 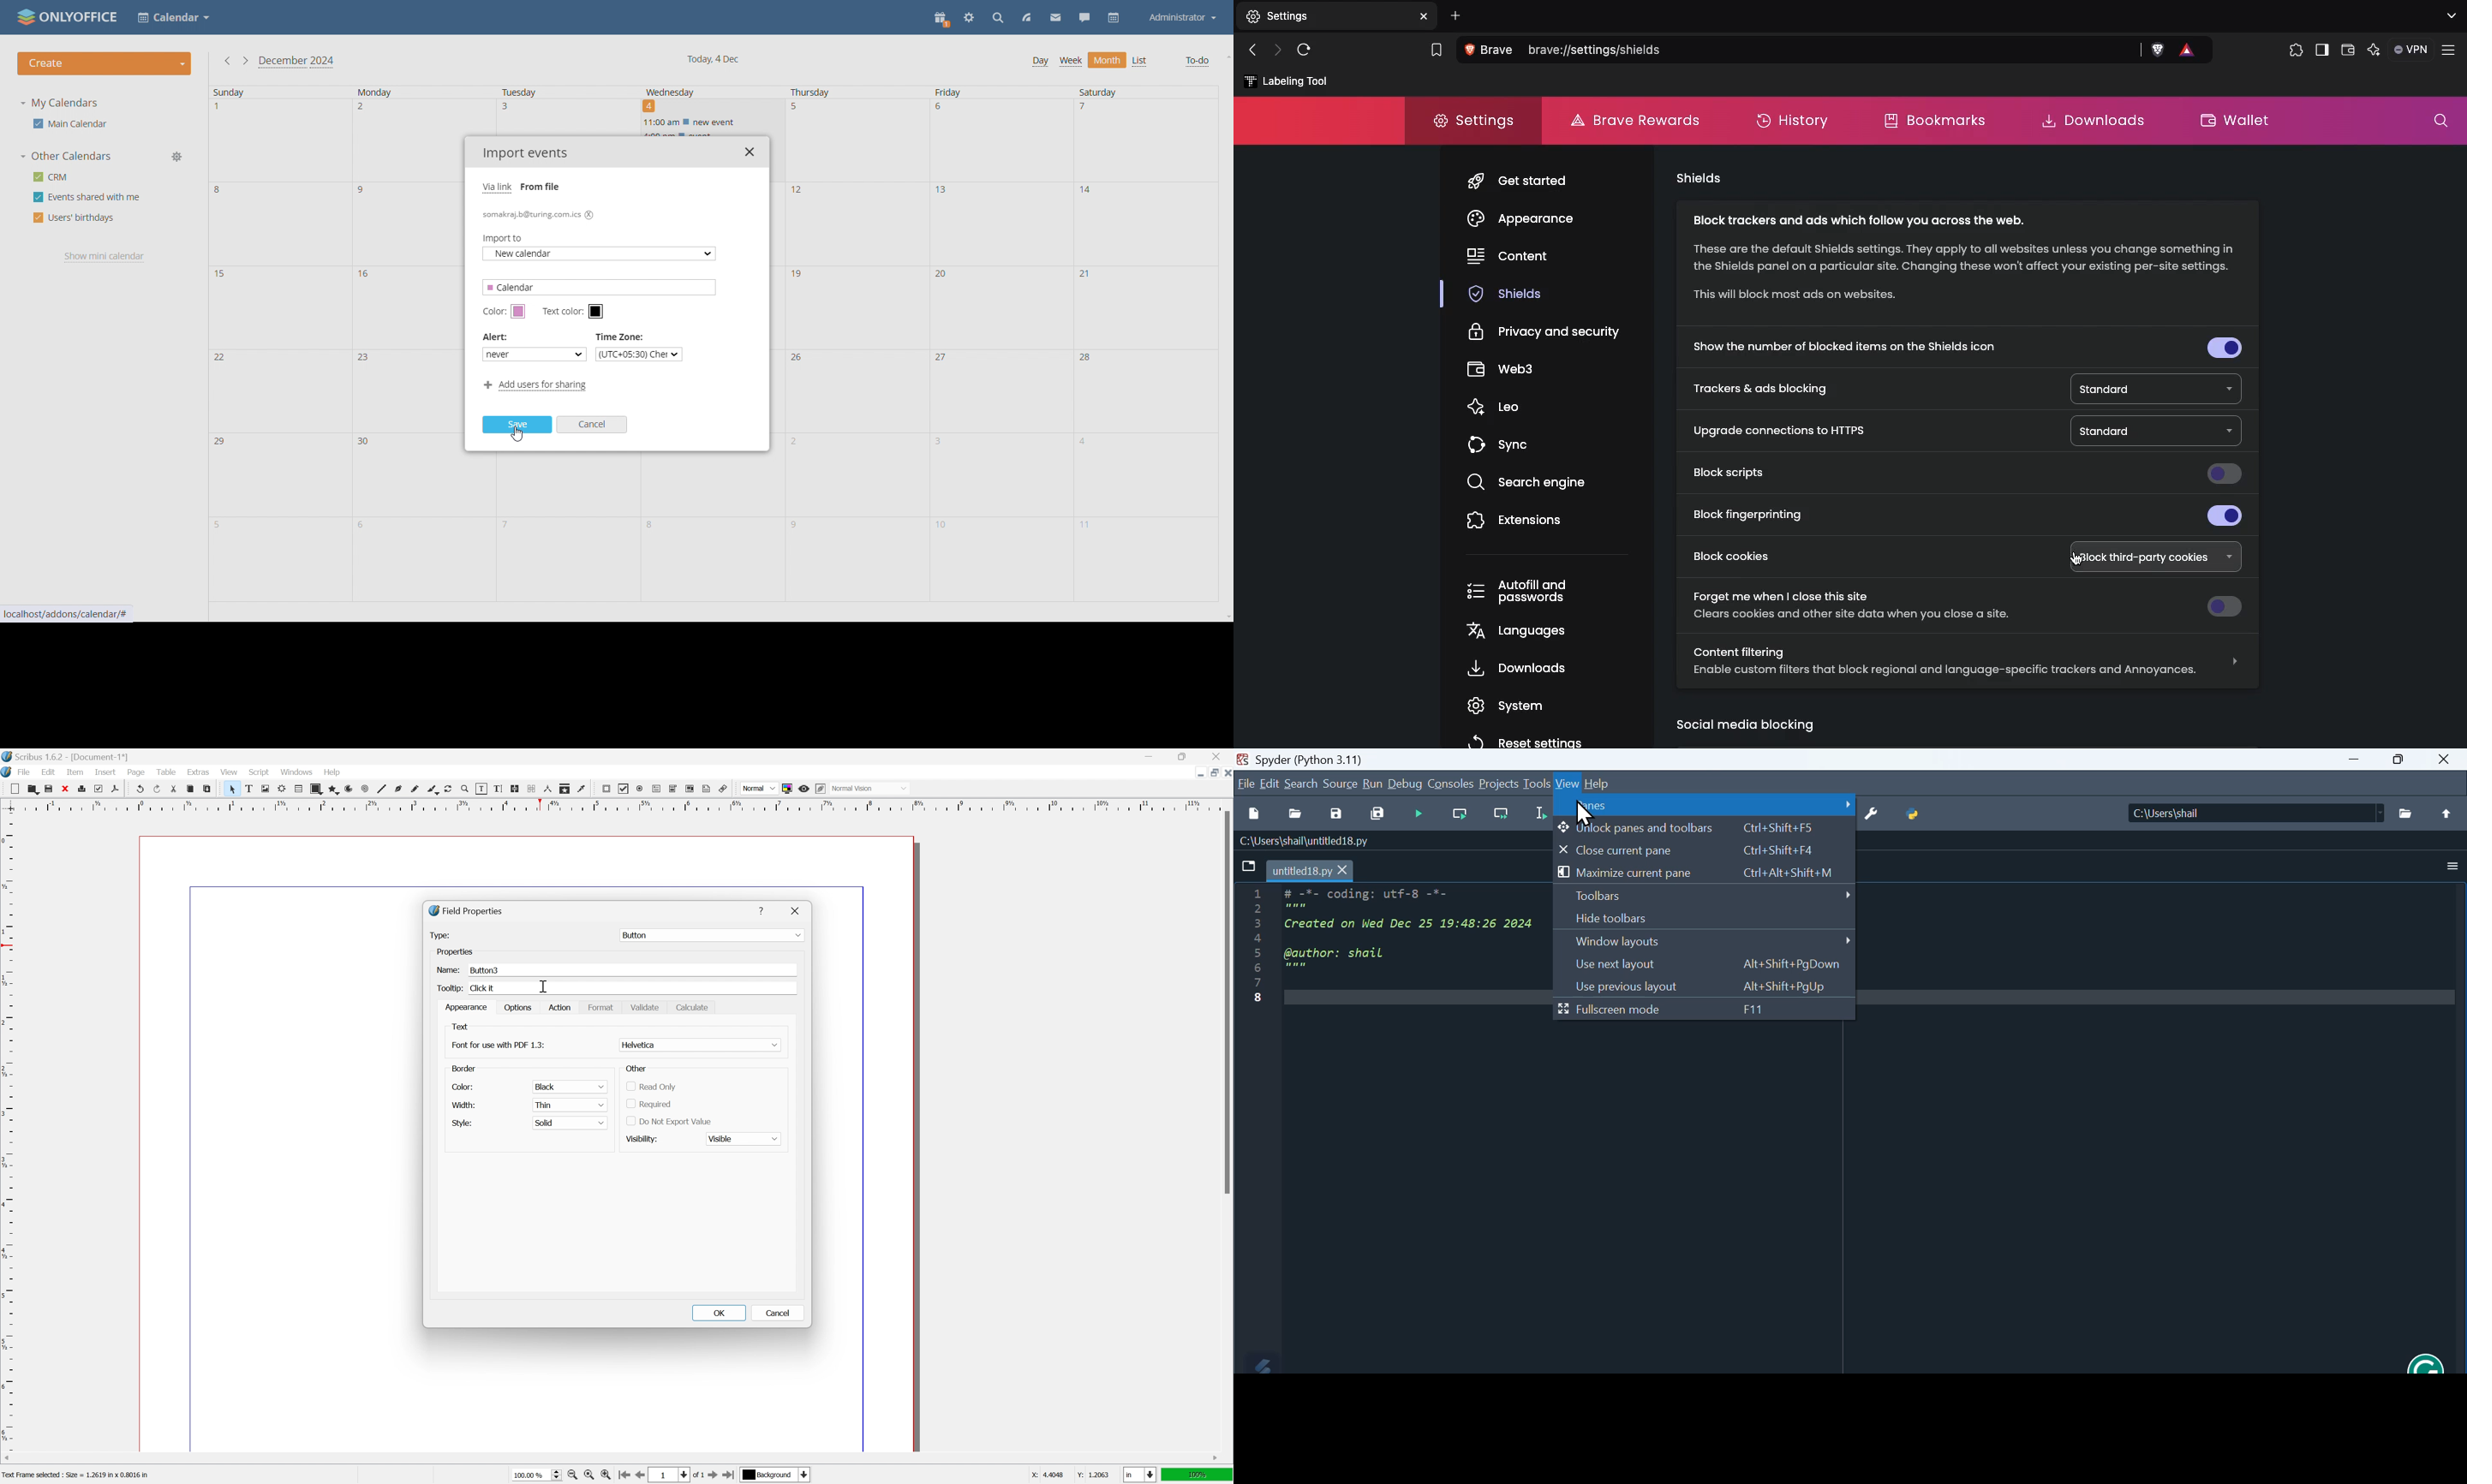 I want to click on black, so click(x=568, y=1087).